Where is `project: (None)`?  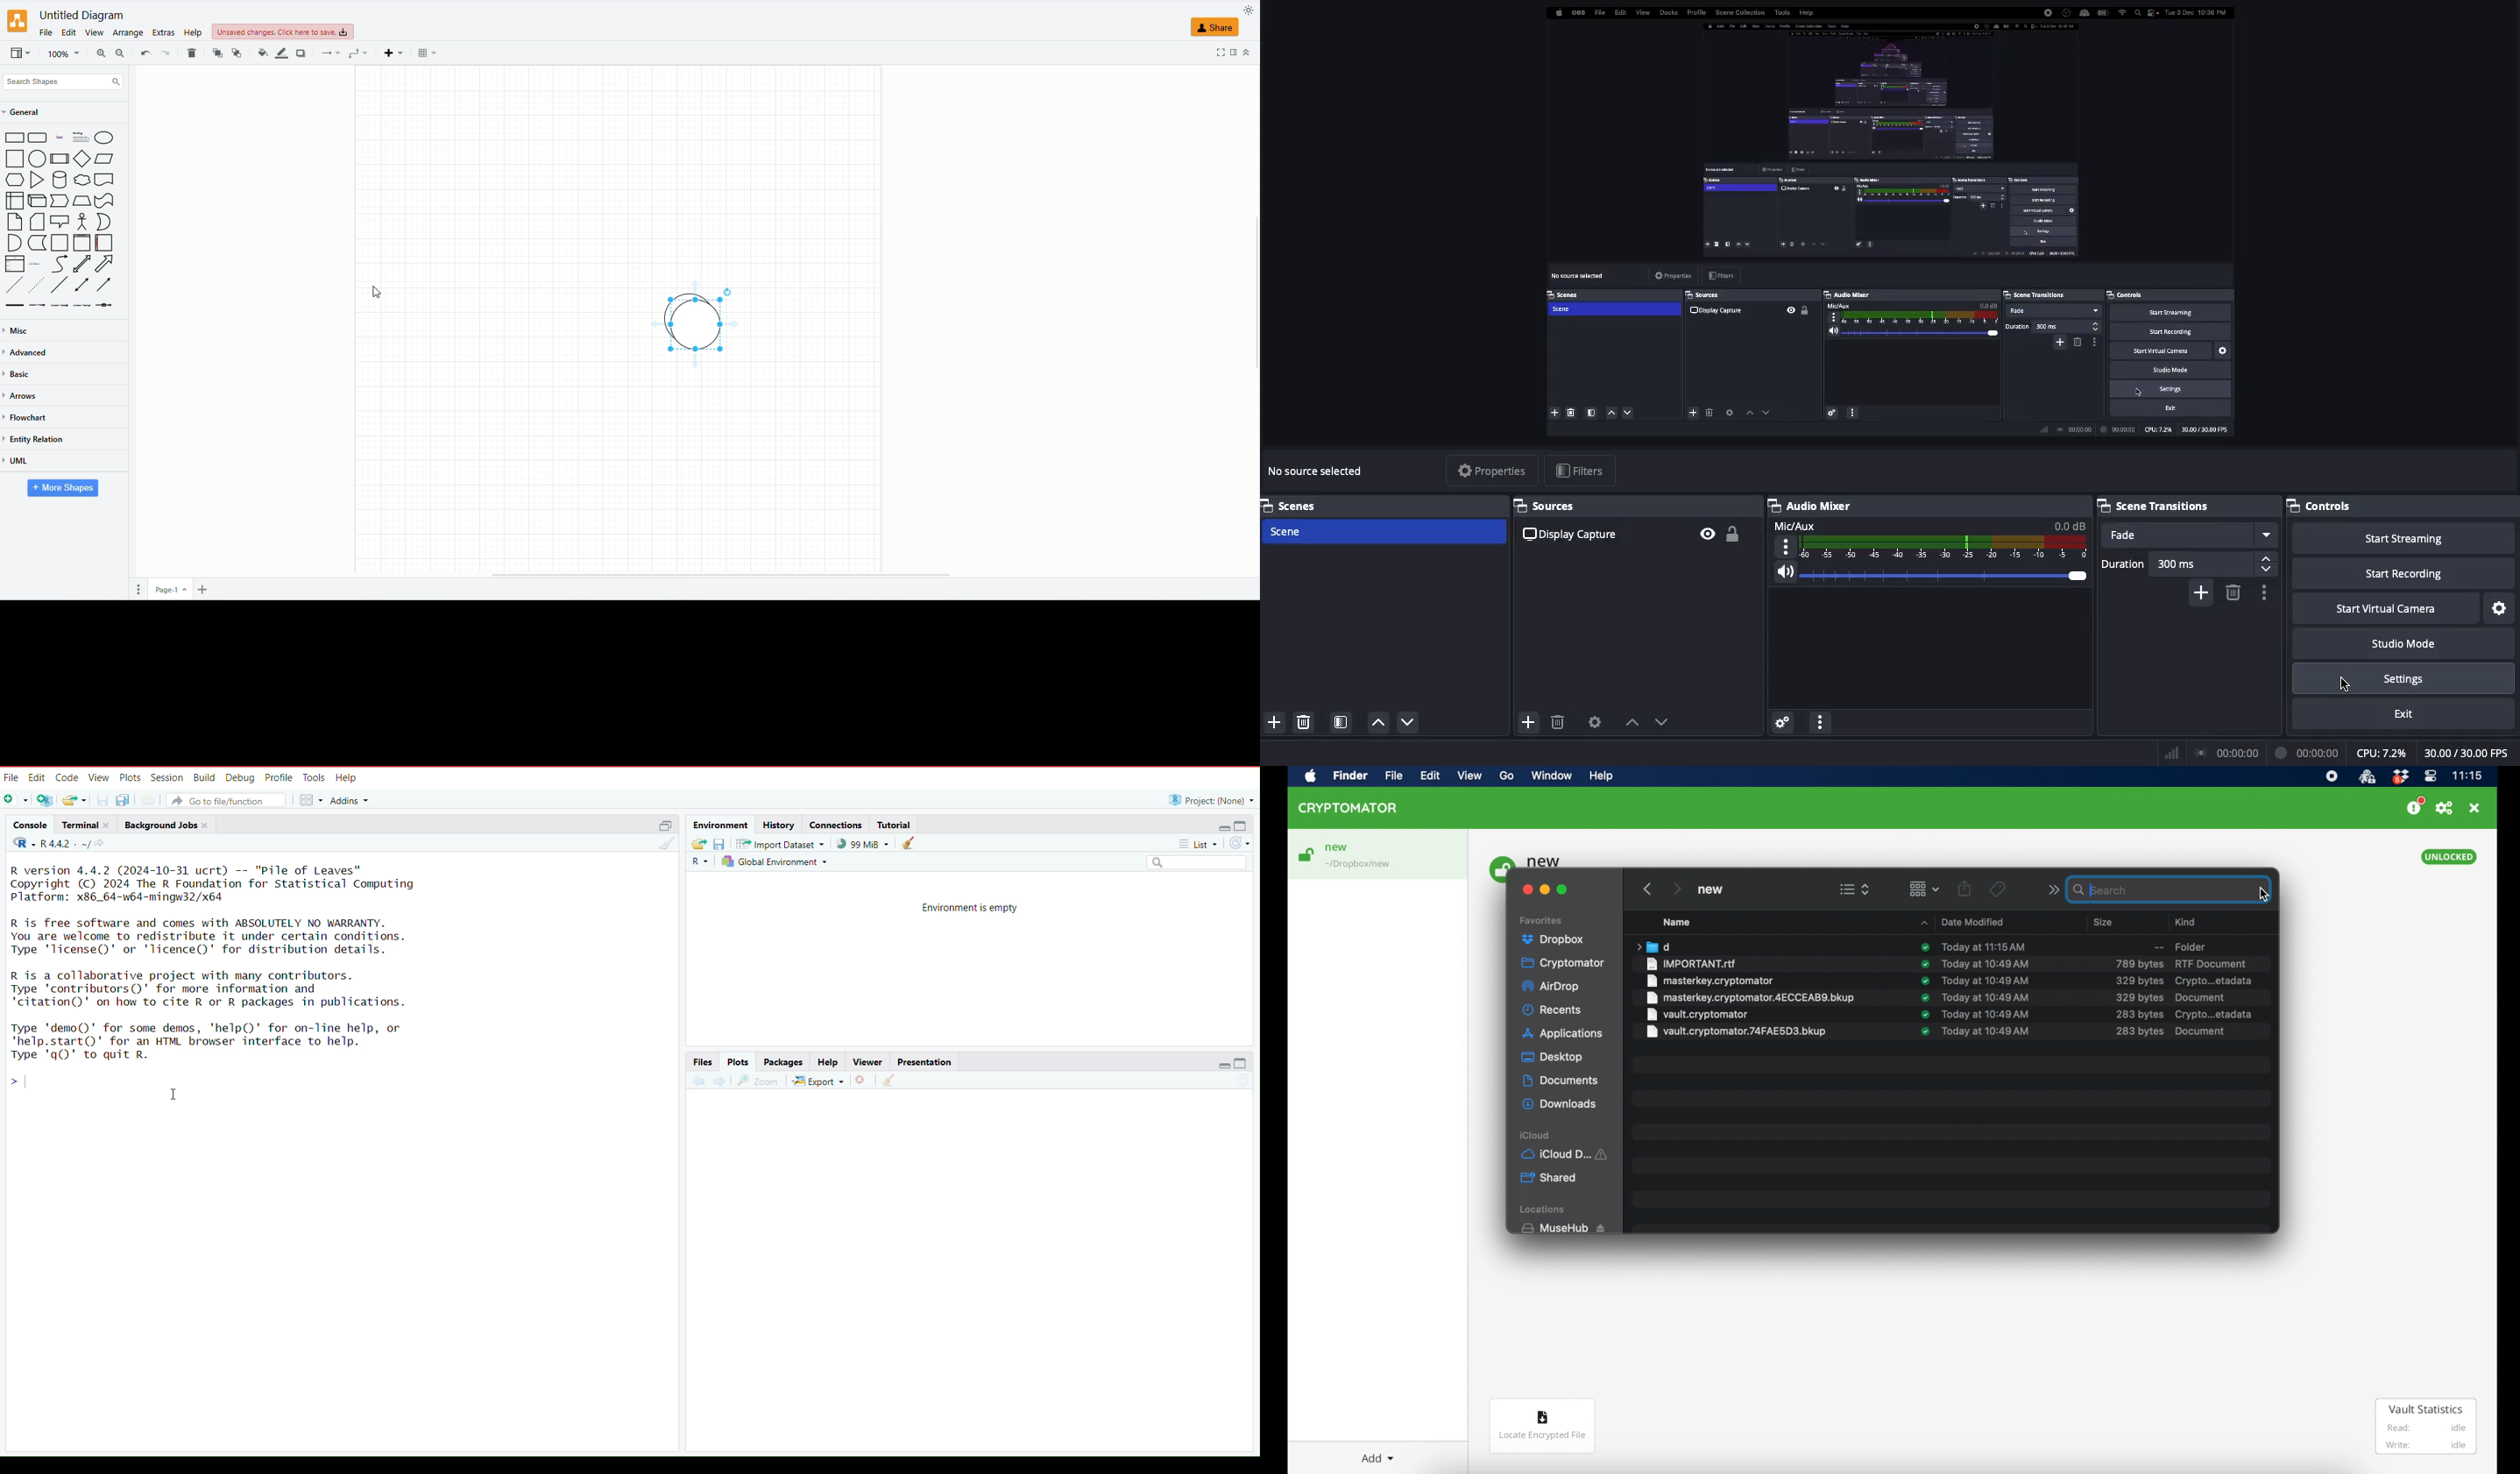 project: (None) is located at coordinates (1210, 800).